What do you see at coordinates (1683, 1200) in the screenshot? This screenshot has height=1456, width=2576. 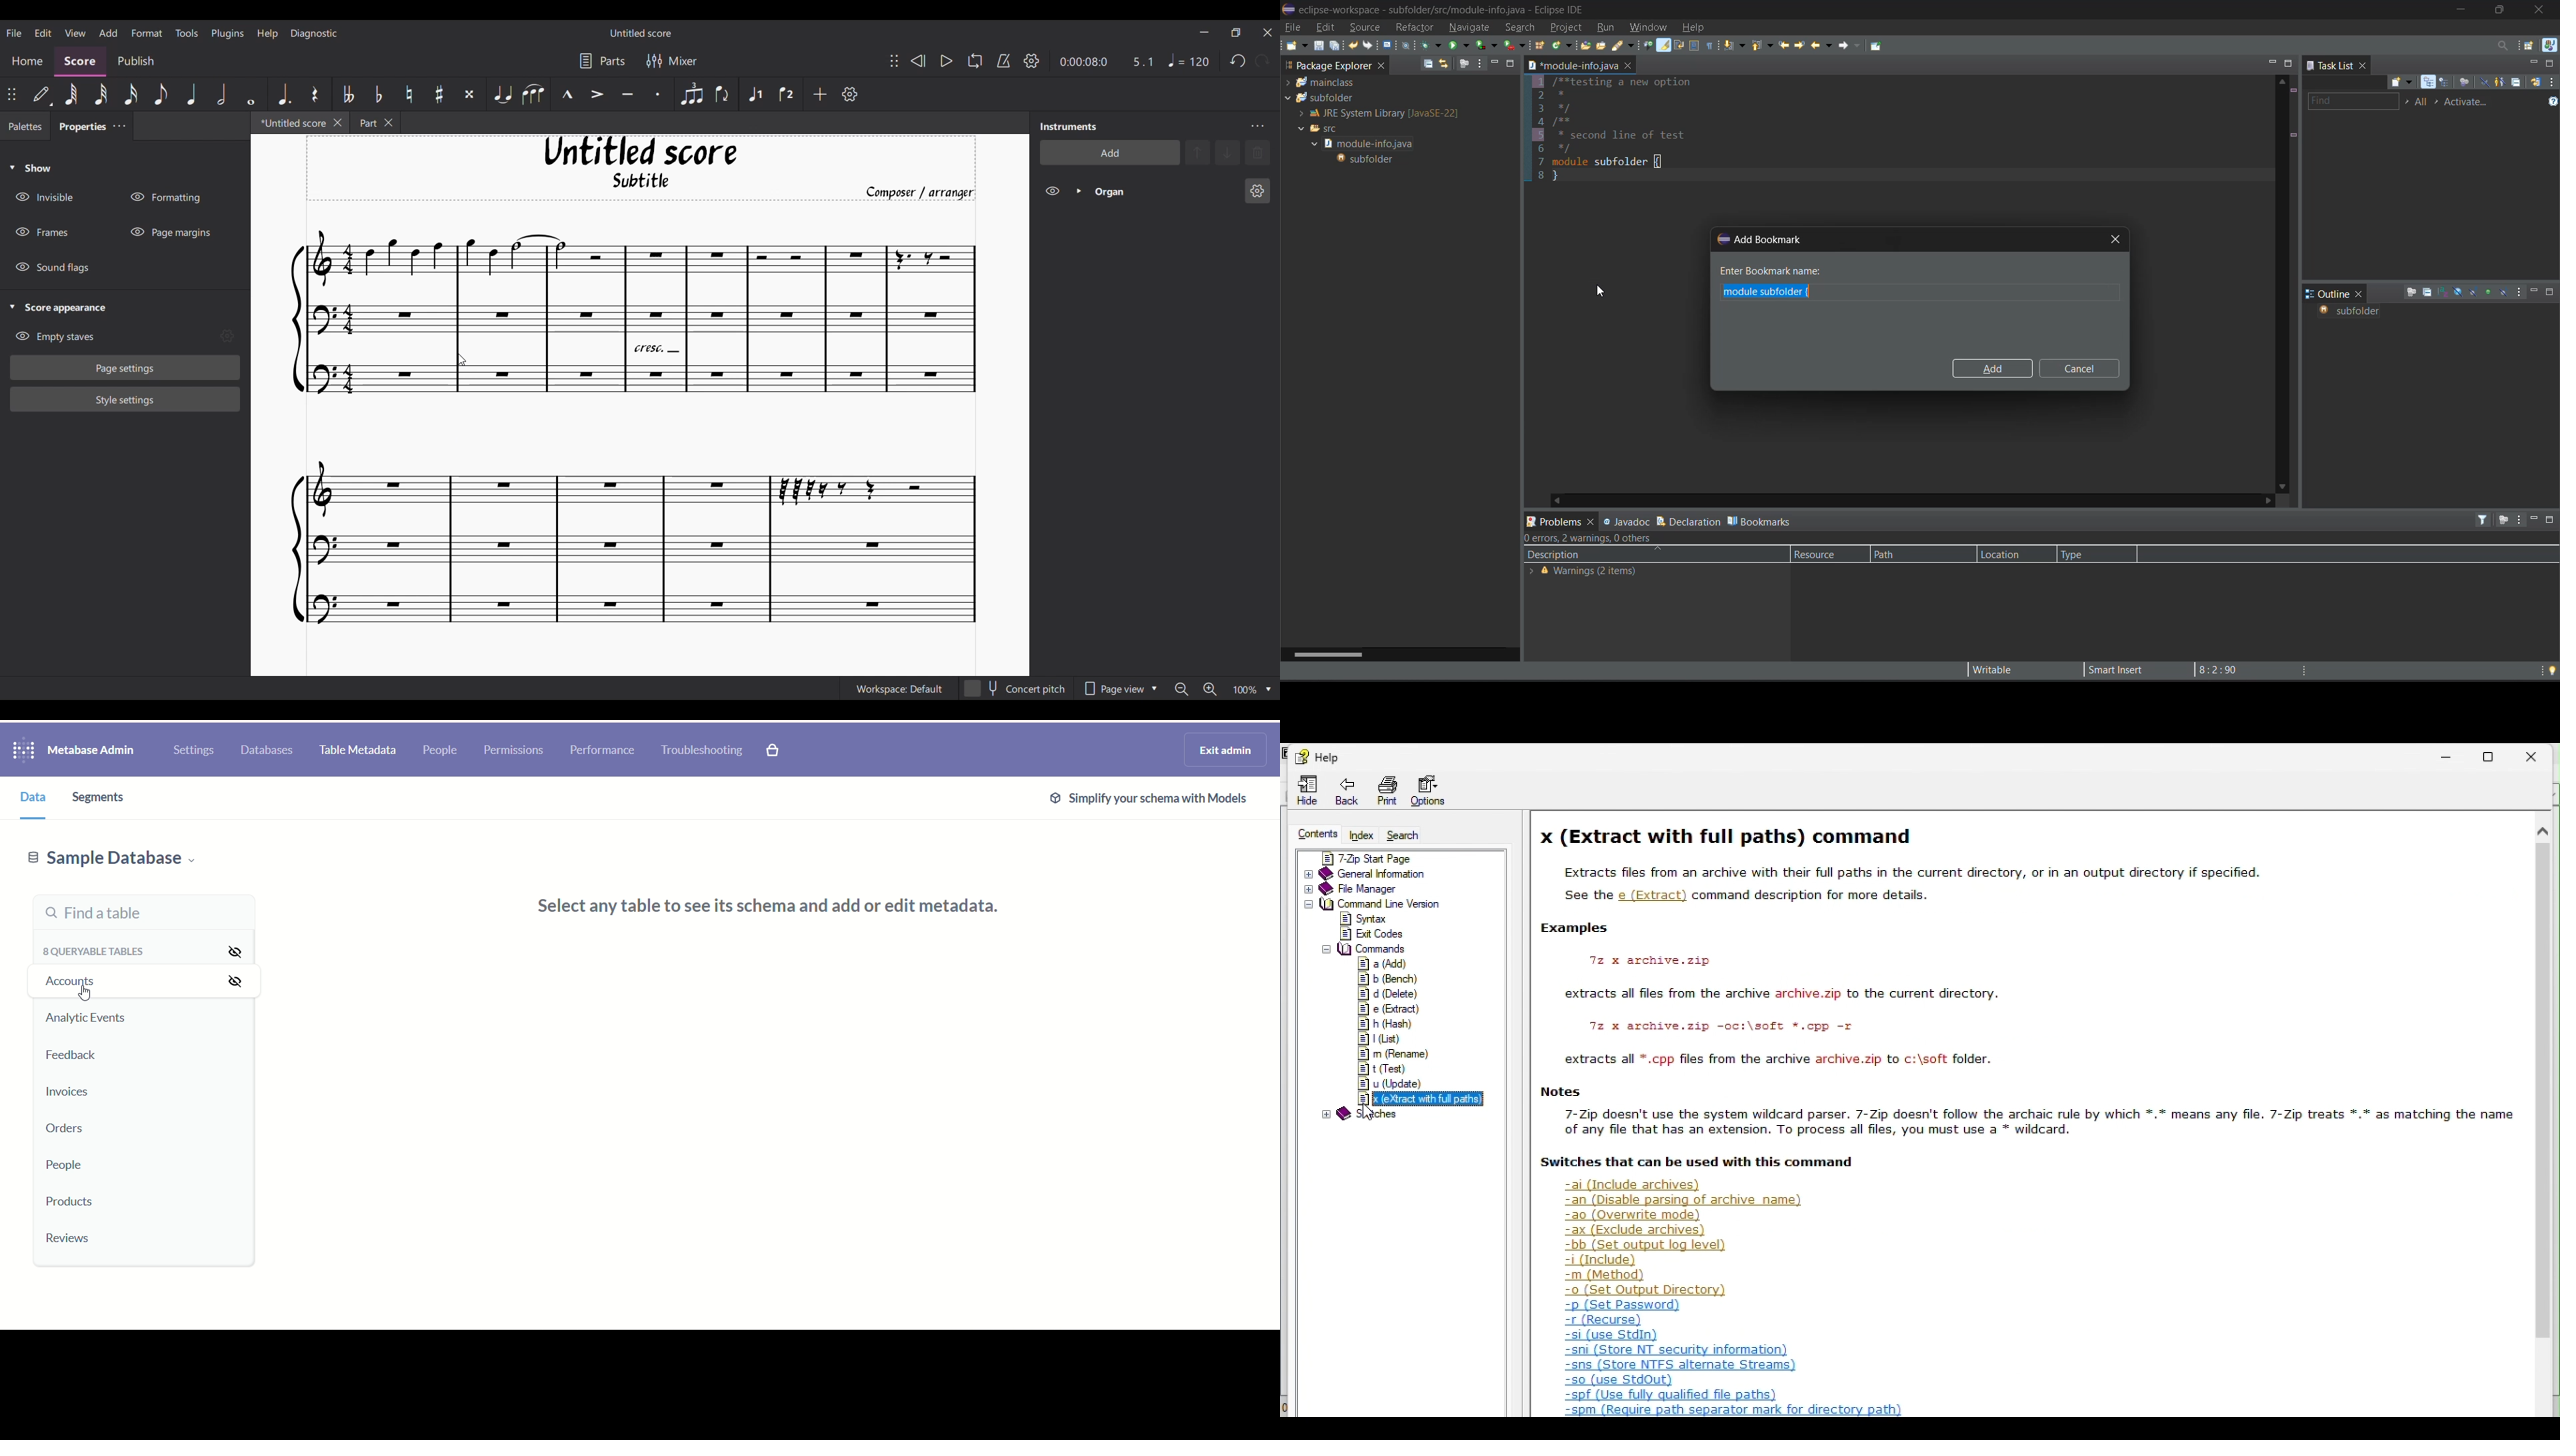 I see `an` at bounding box center [1683, 1200].